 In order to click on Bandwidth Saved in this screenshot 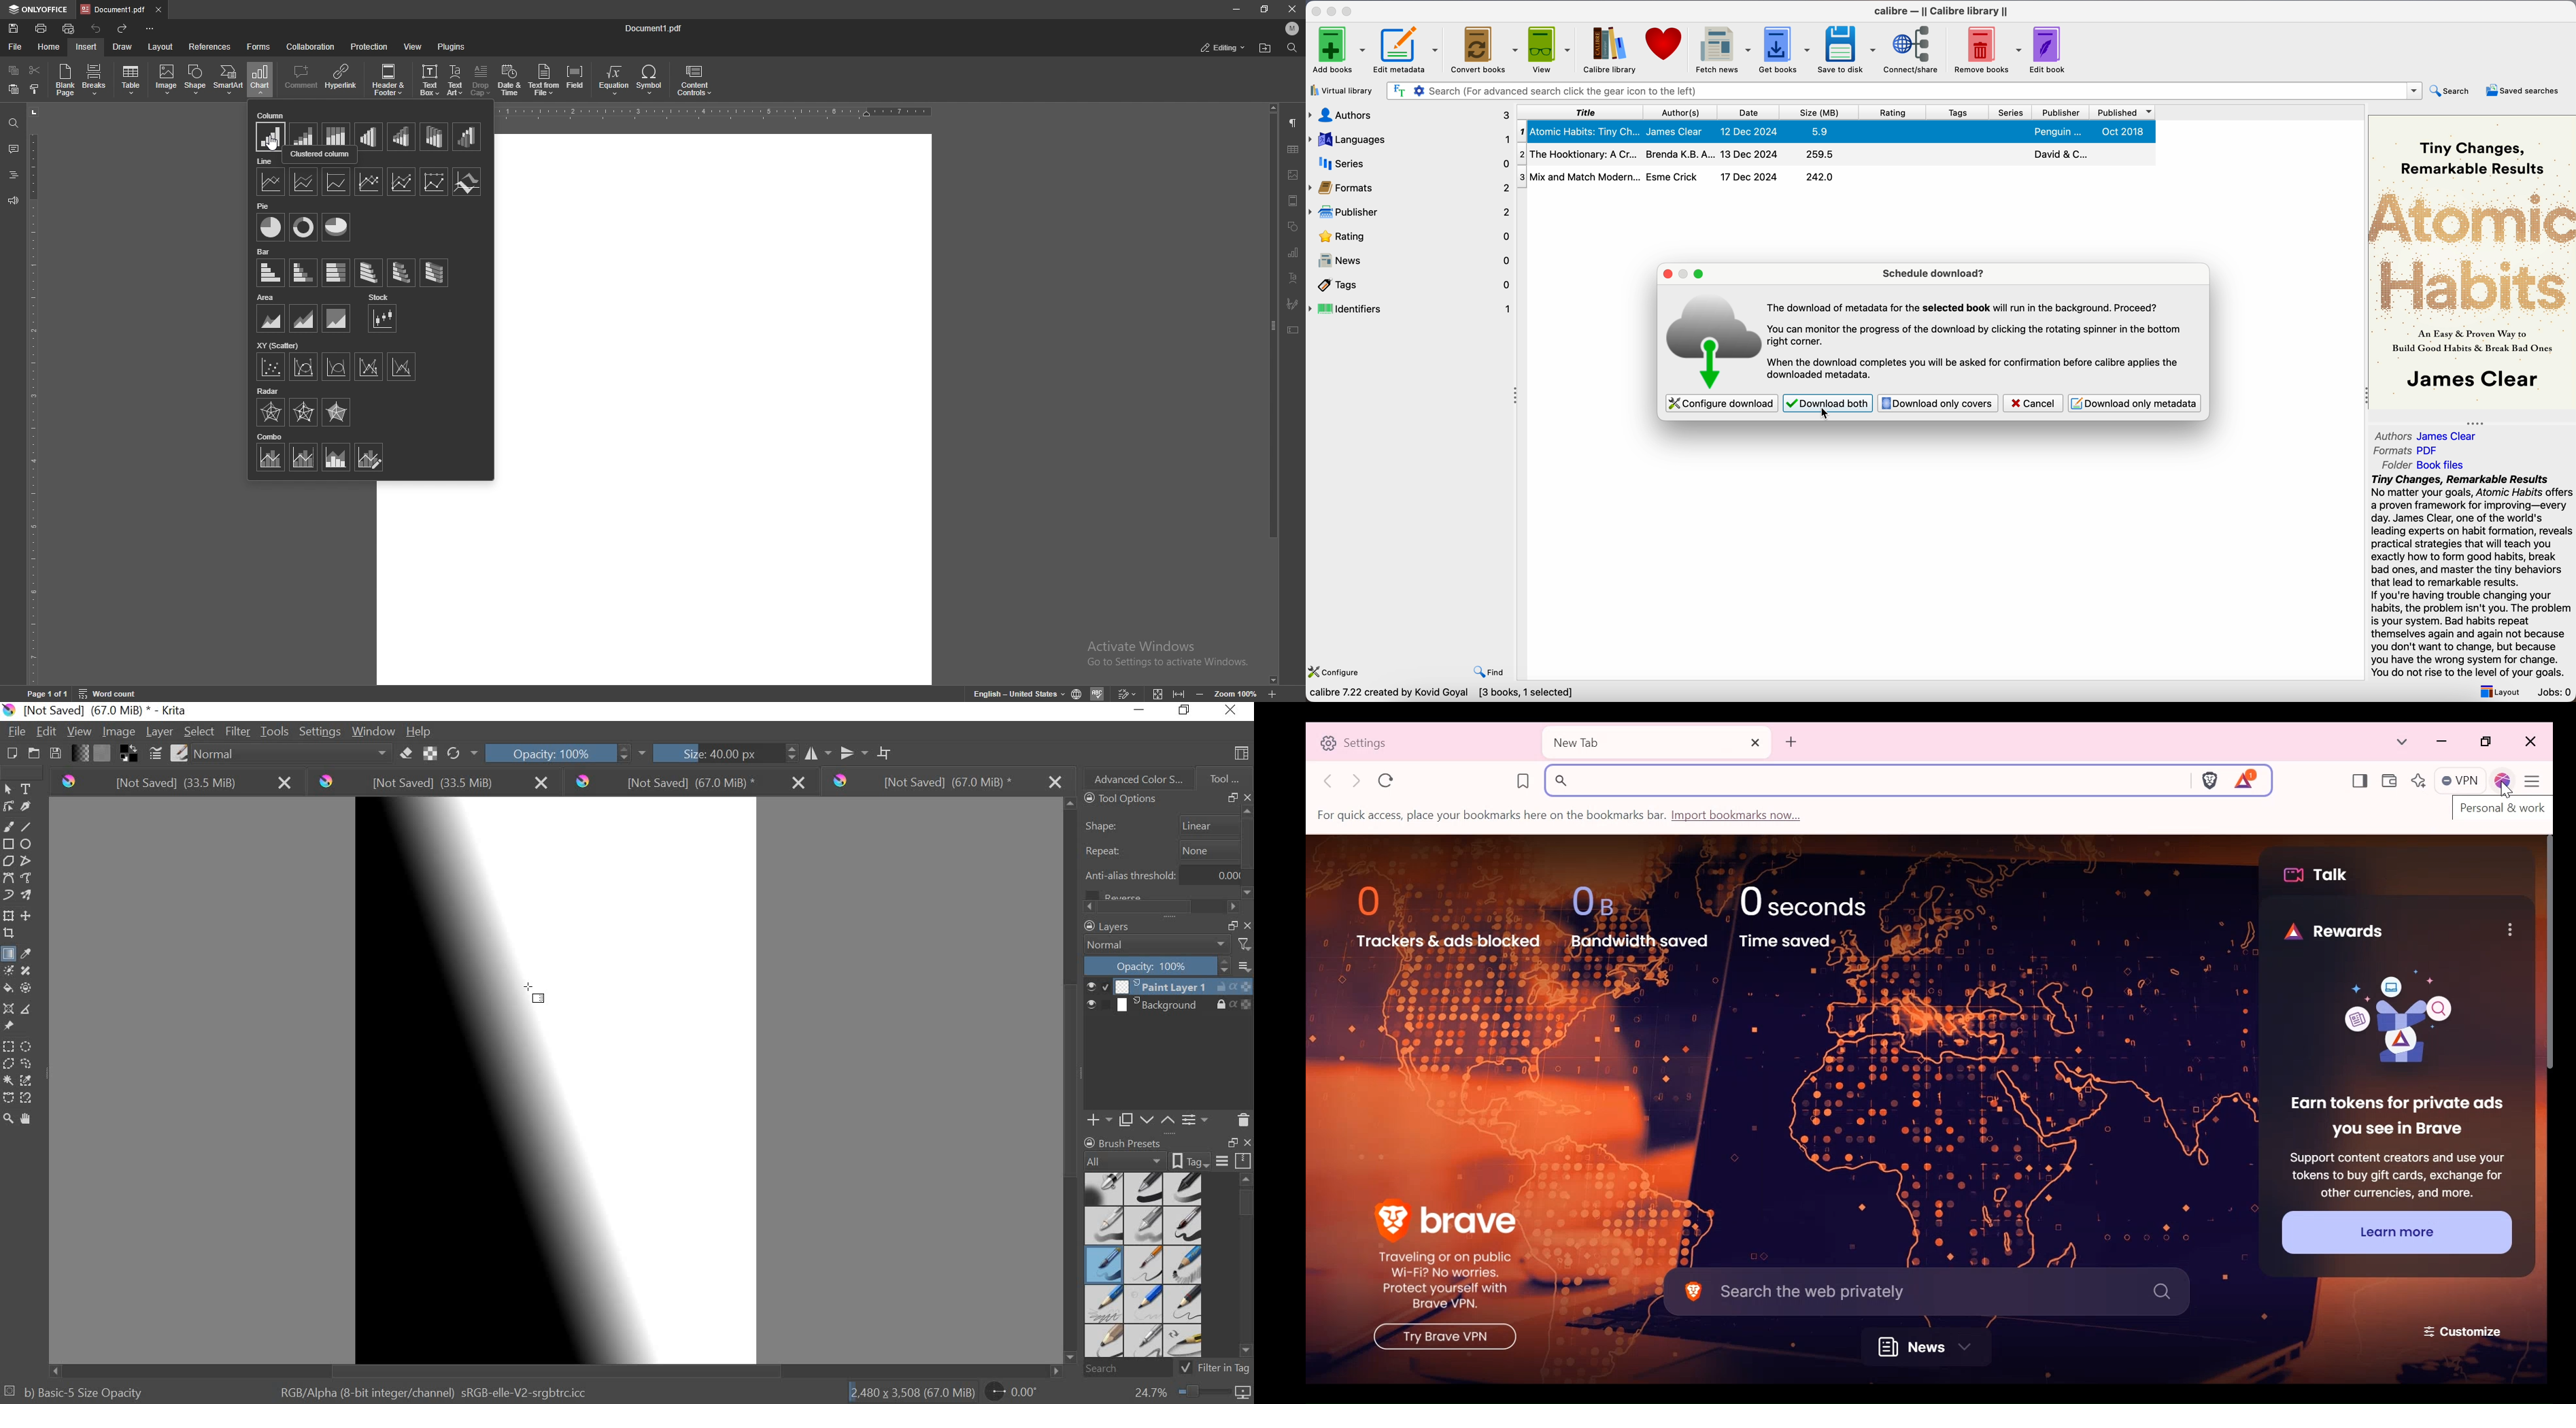, I will do `click(1638, 915)`.